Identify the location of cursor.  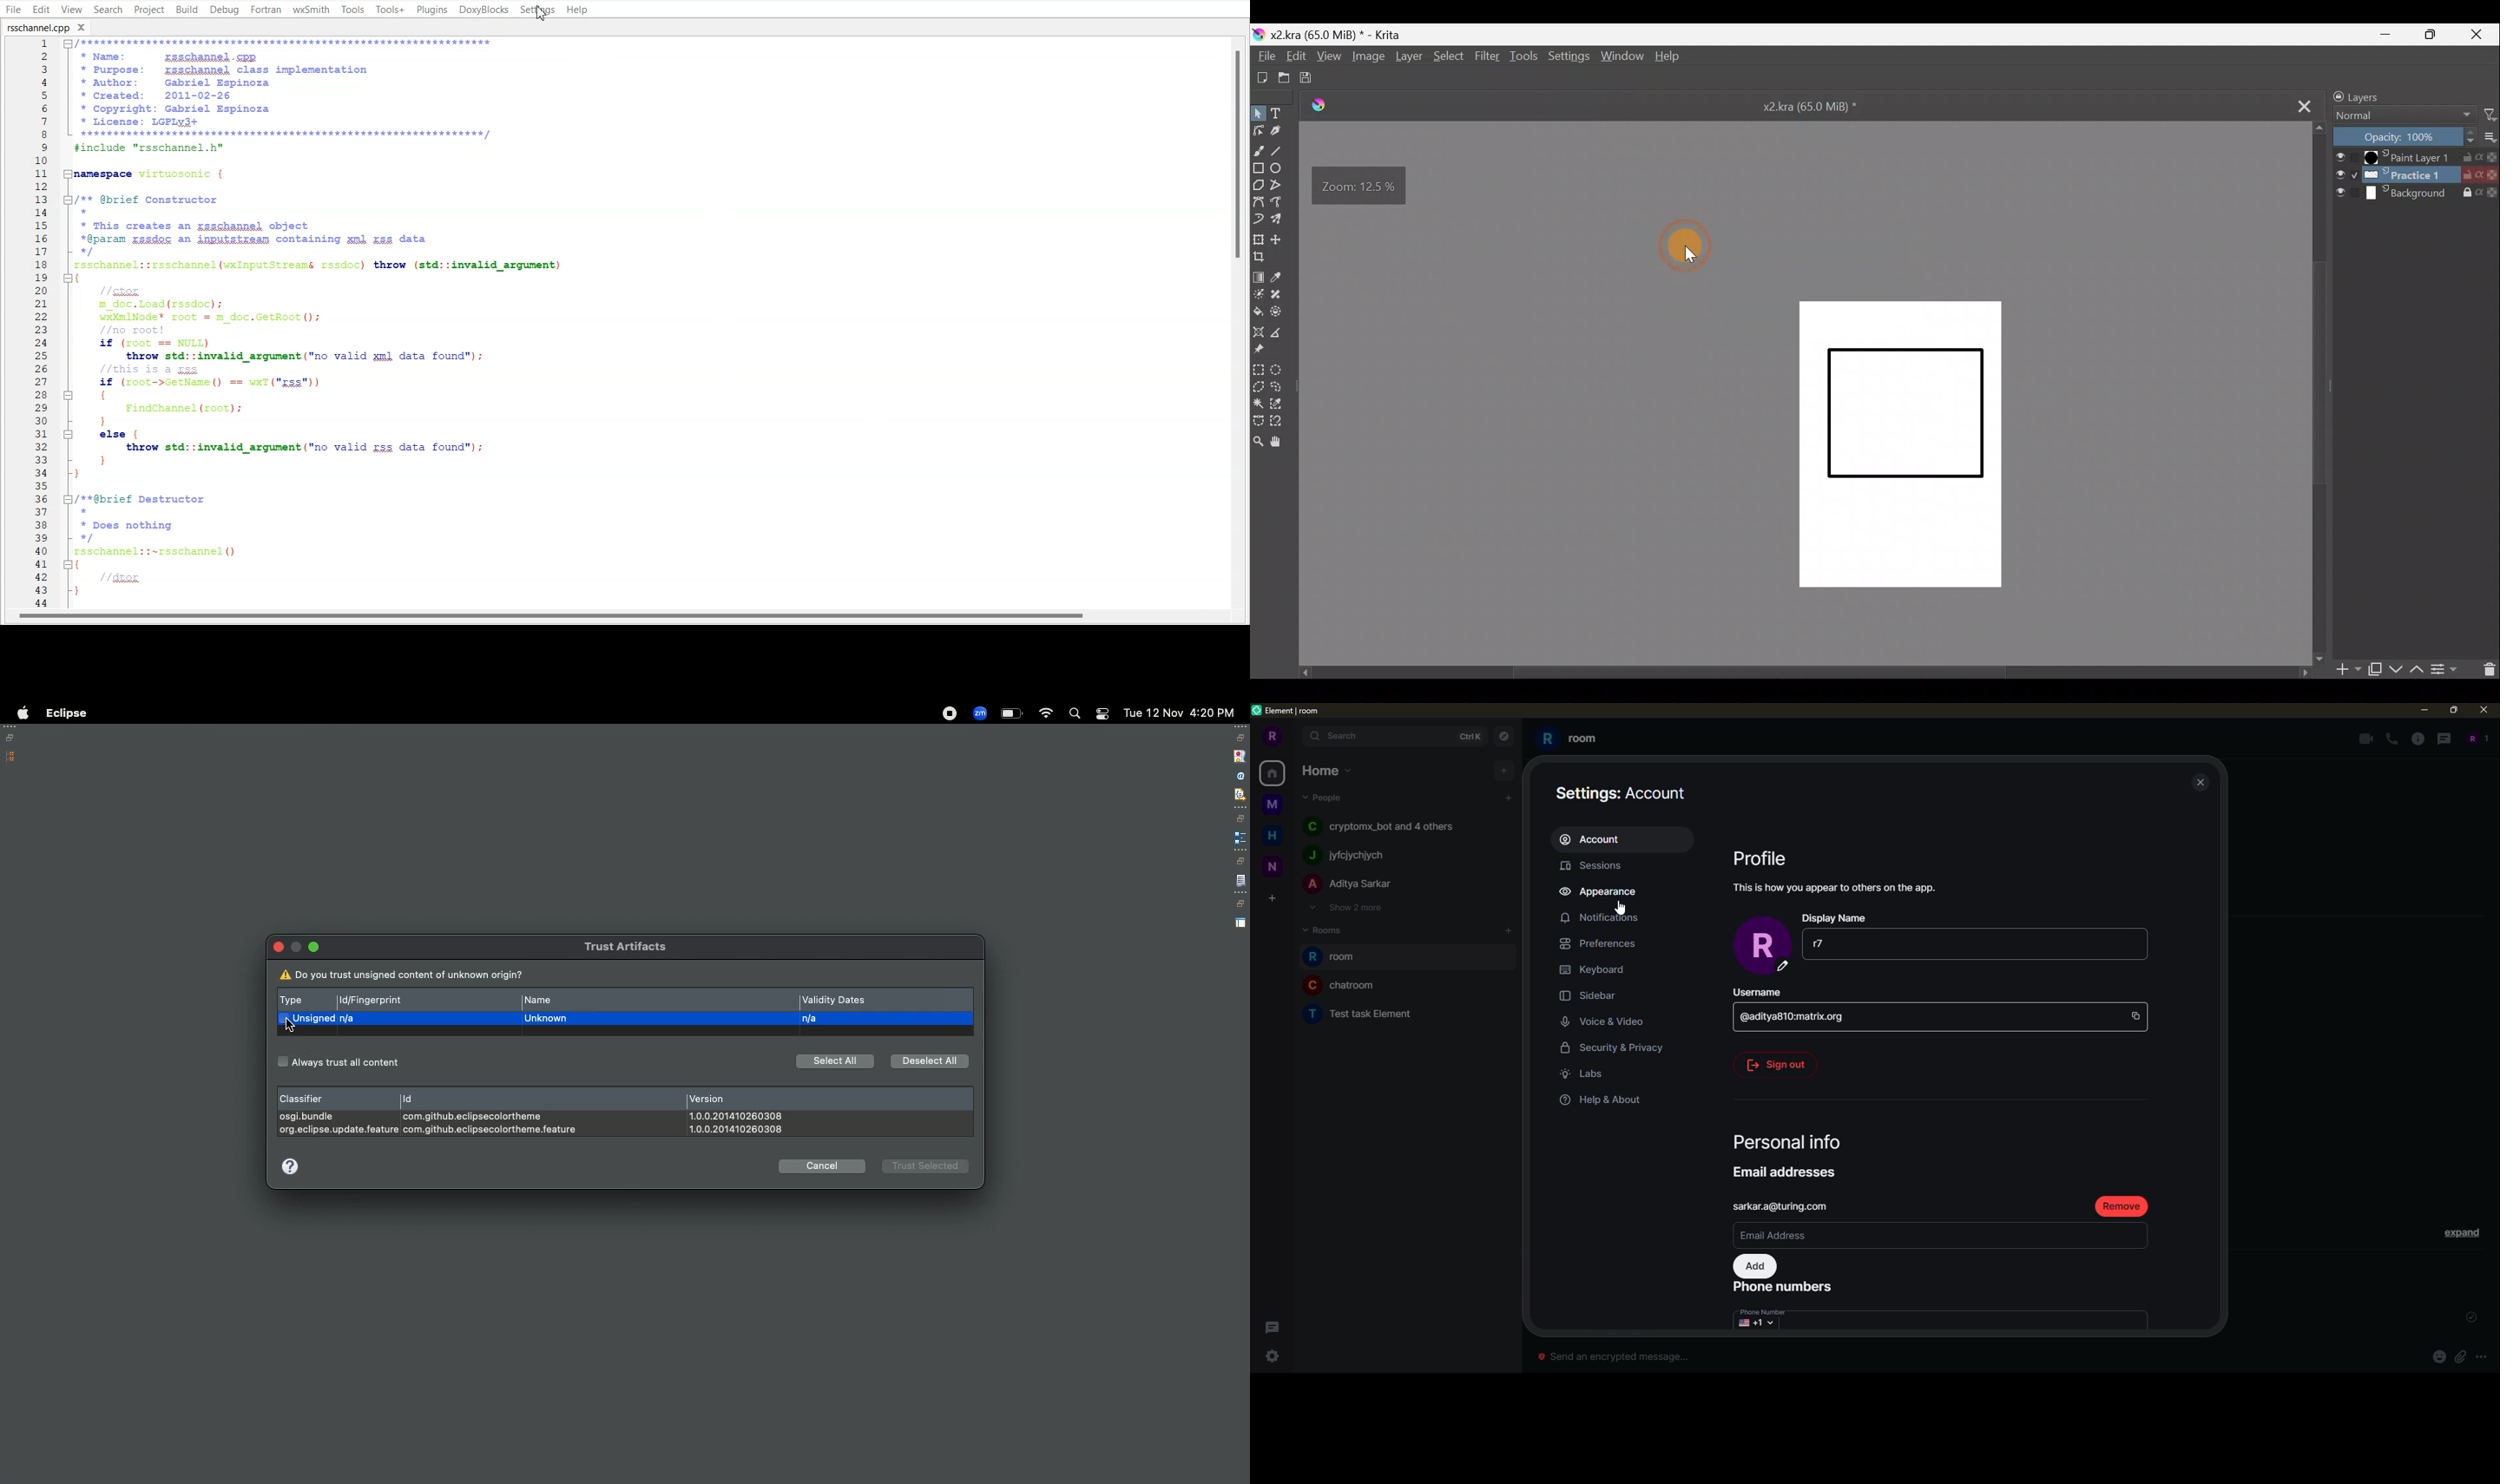
(290, 1024).